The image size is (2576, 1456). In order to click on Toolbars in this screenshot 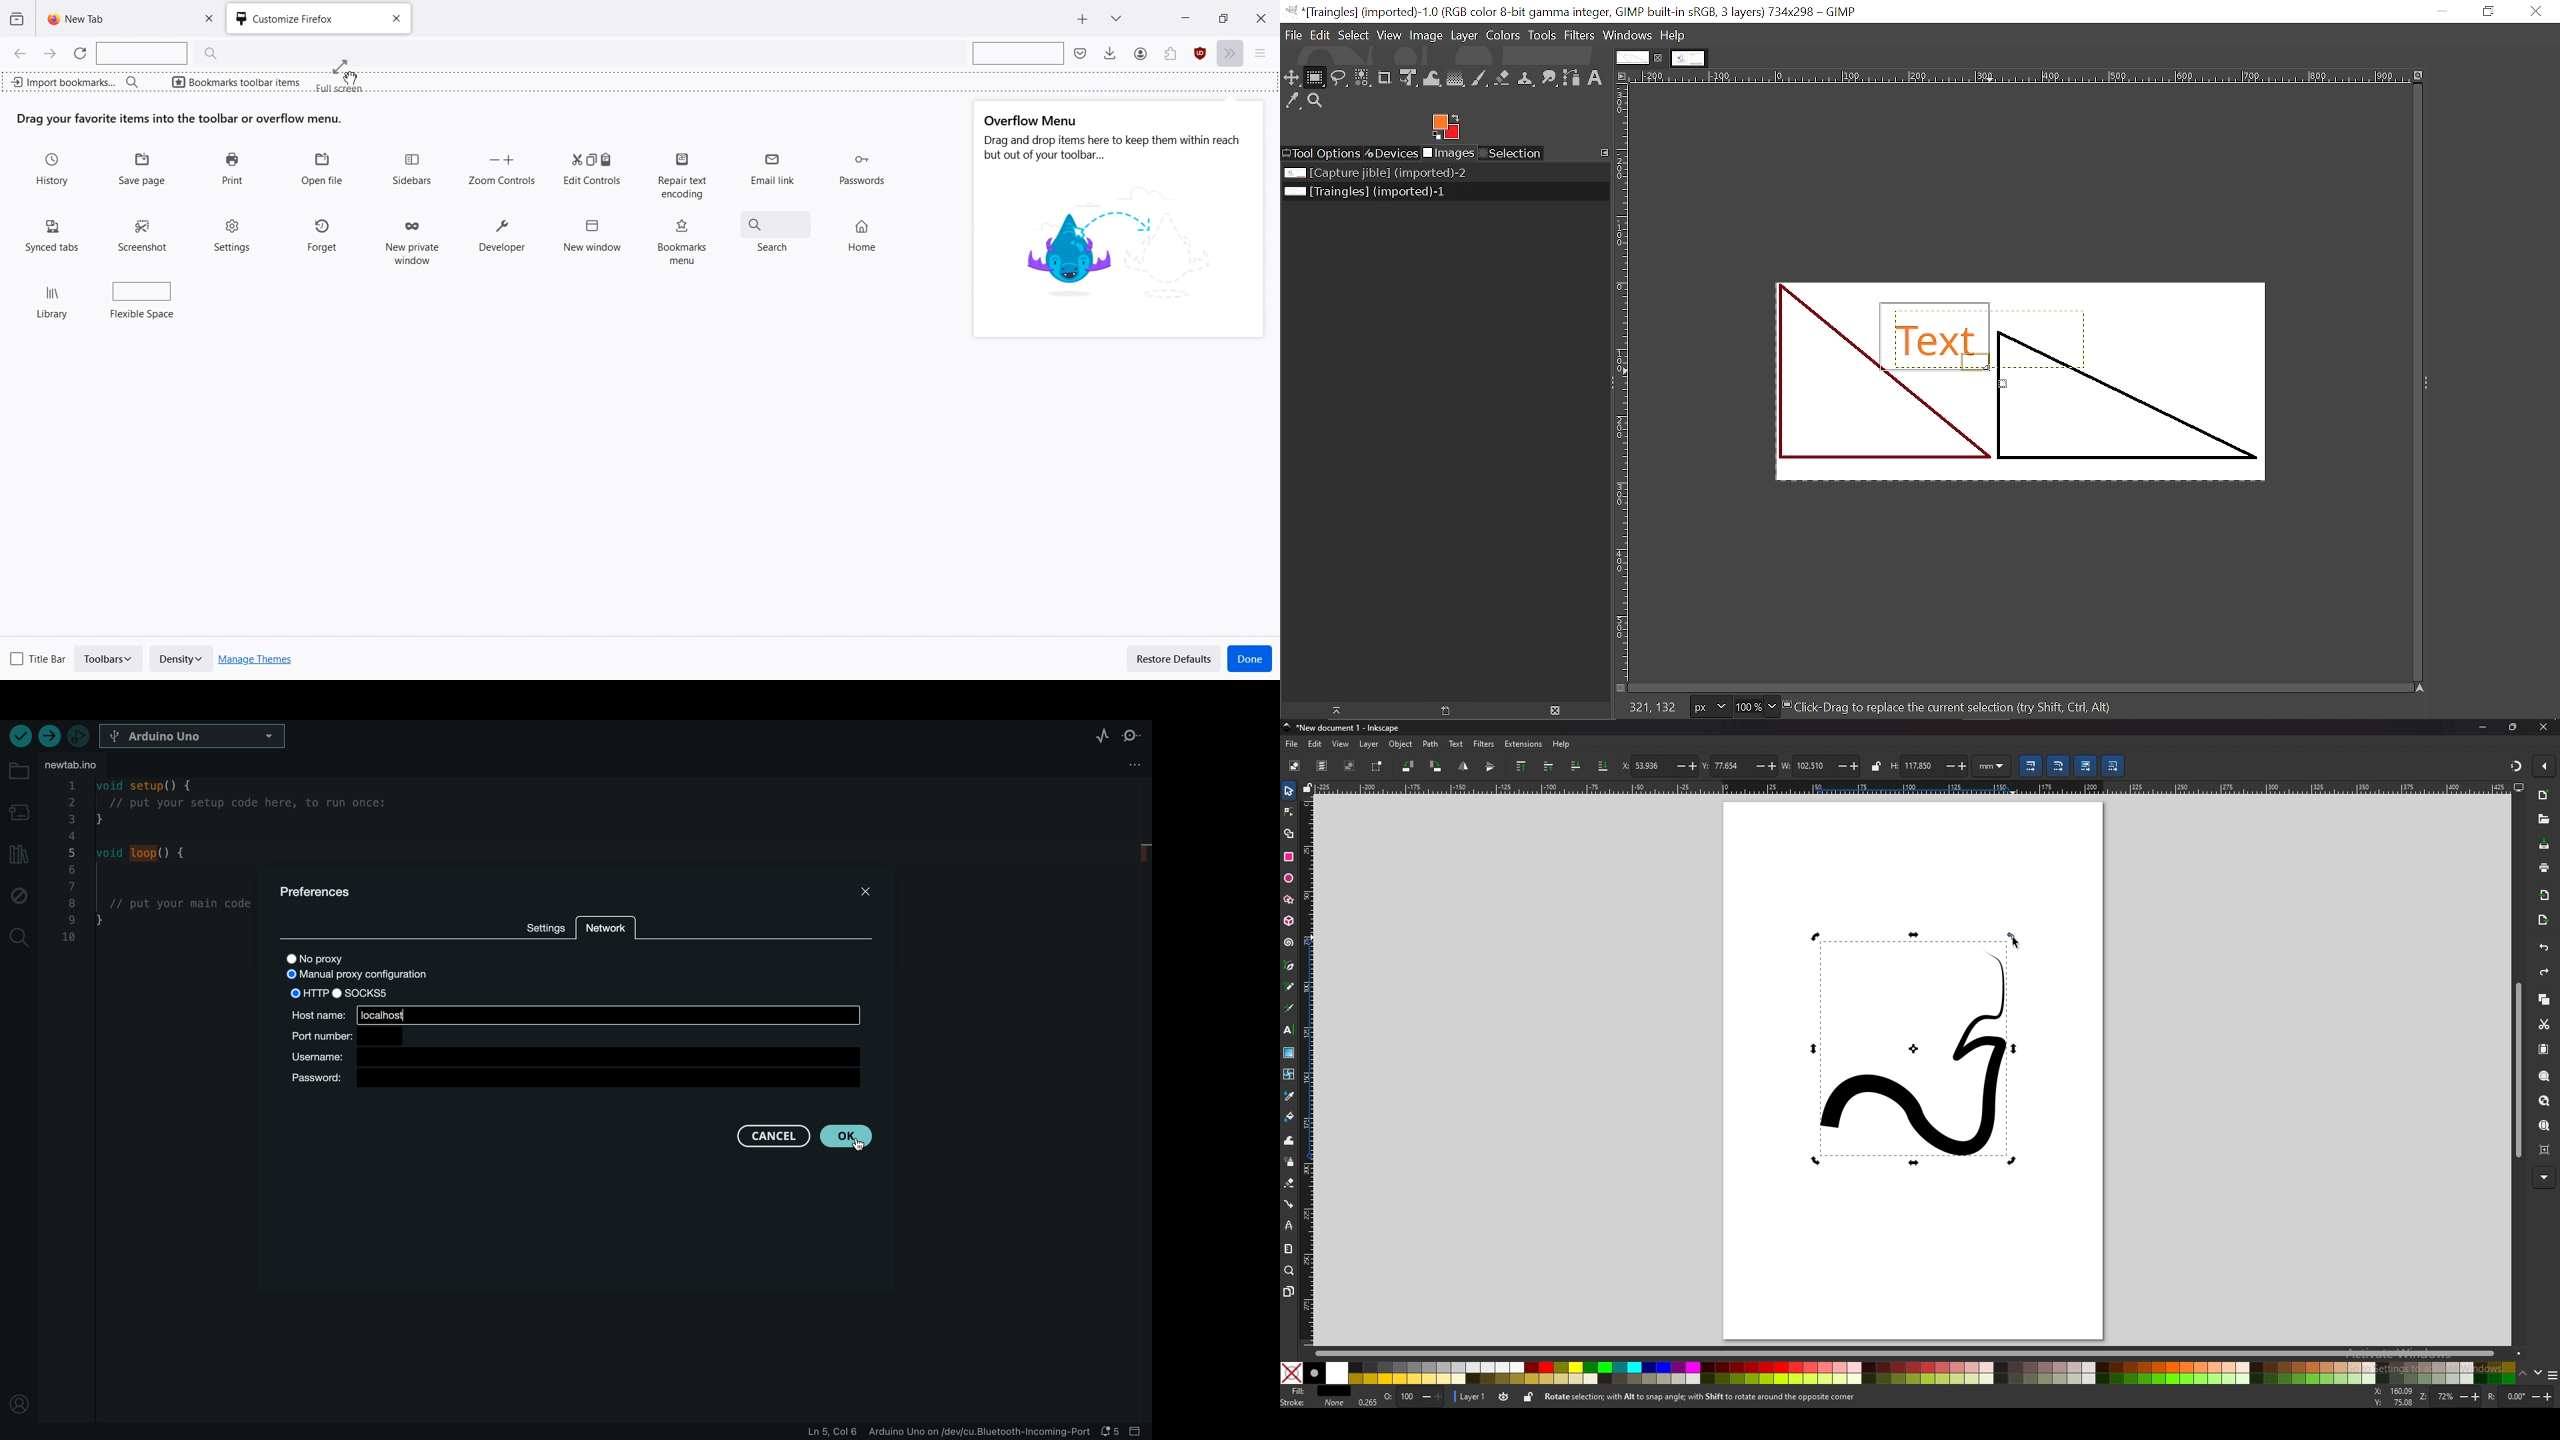, I will do `click(109, 659)`.